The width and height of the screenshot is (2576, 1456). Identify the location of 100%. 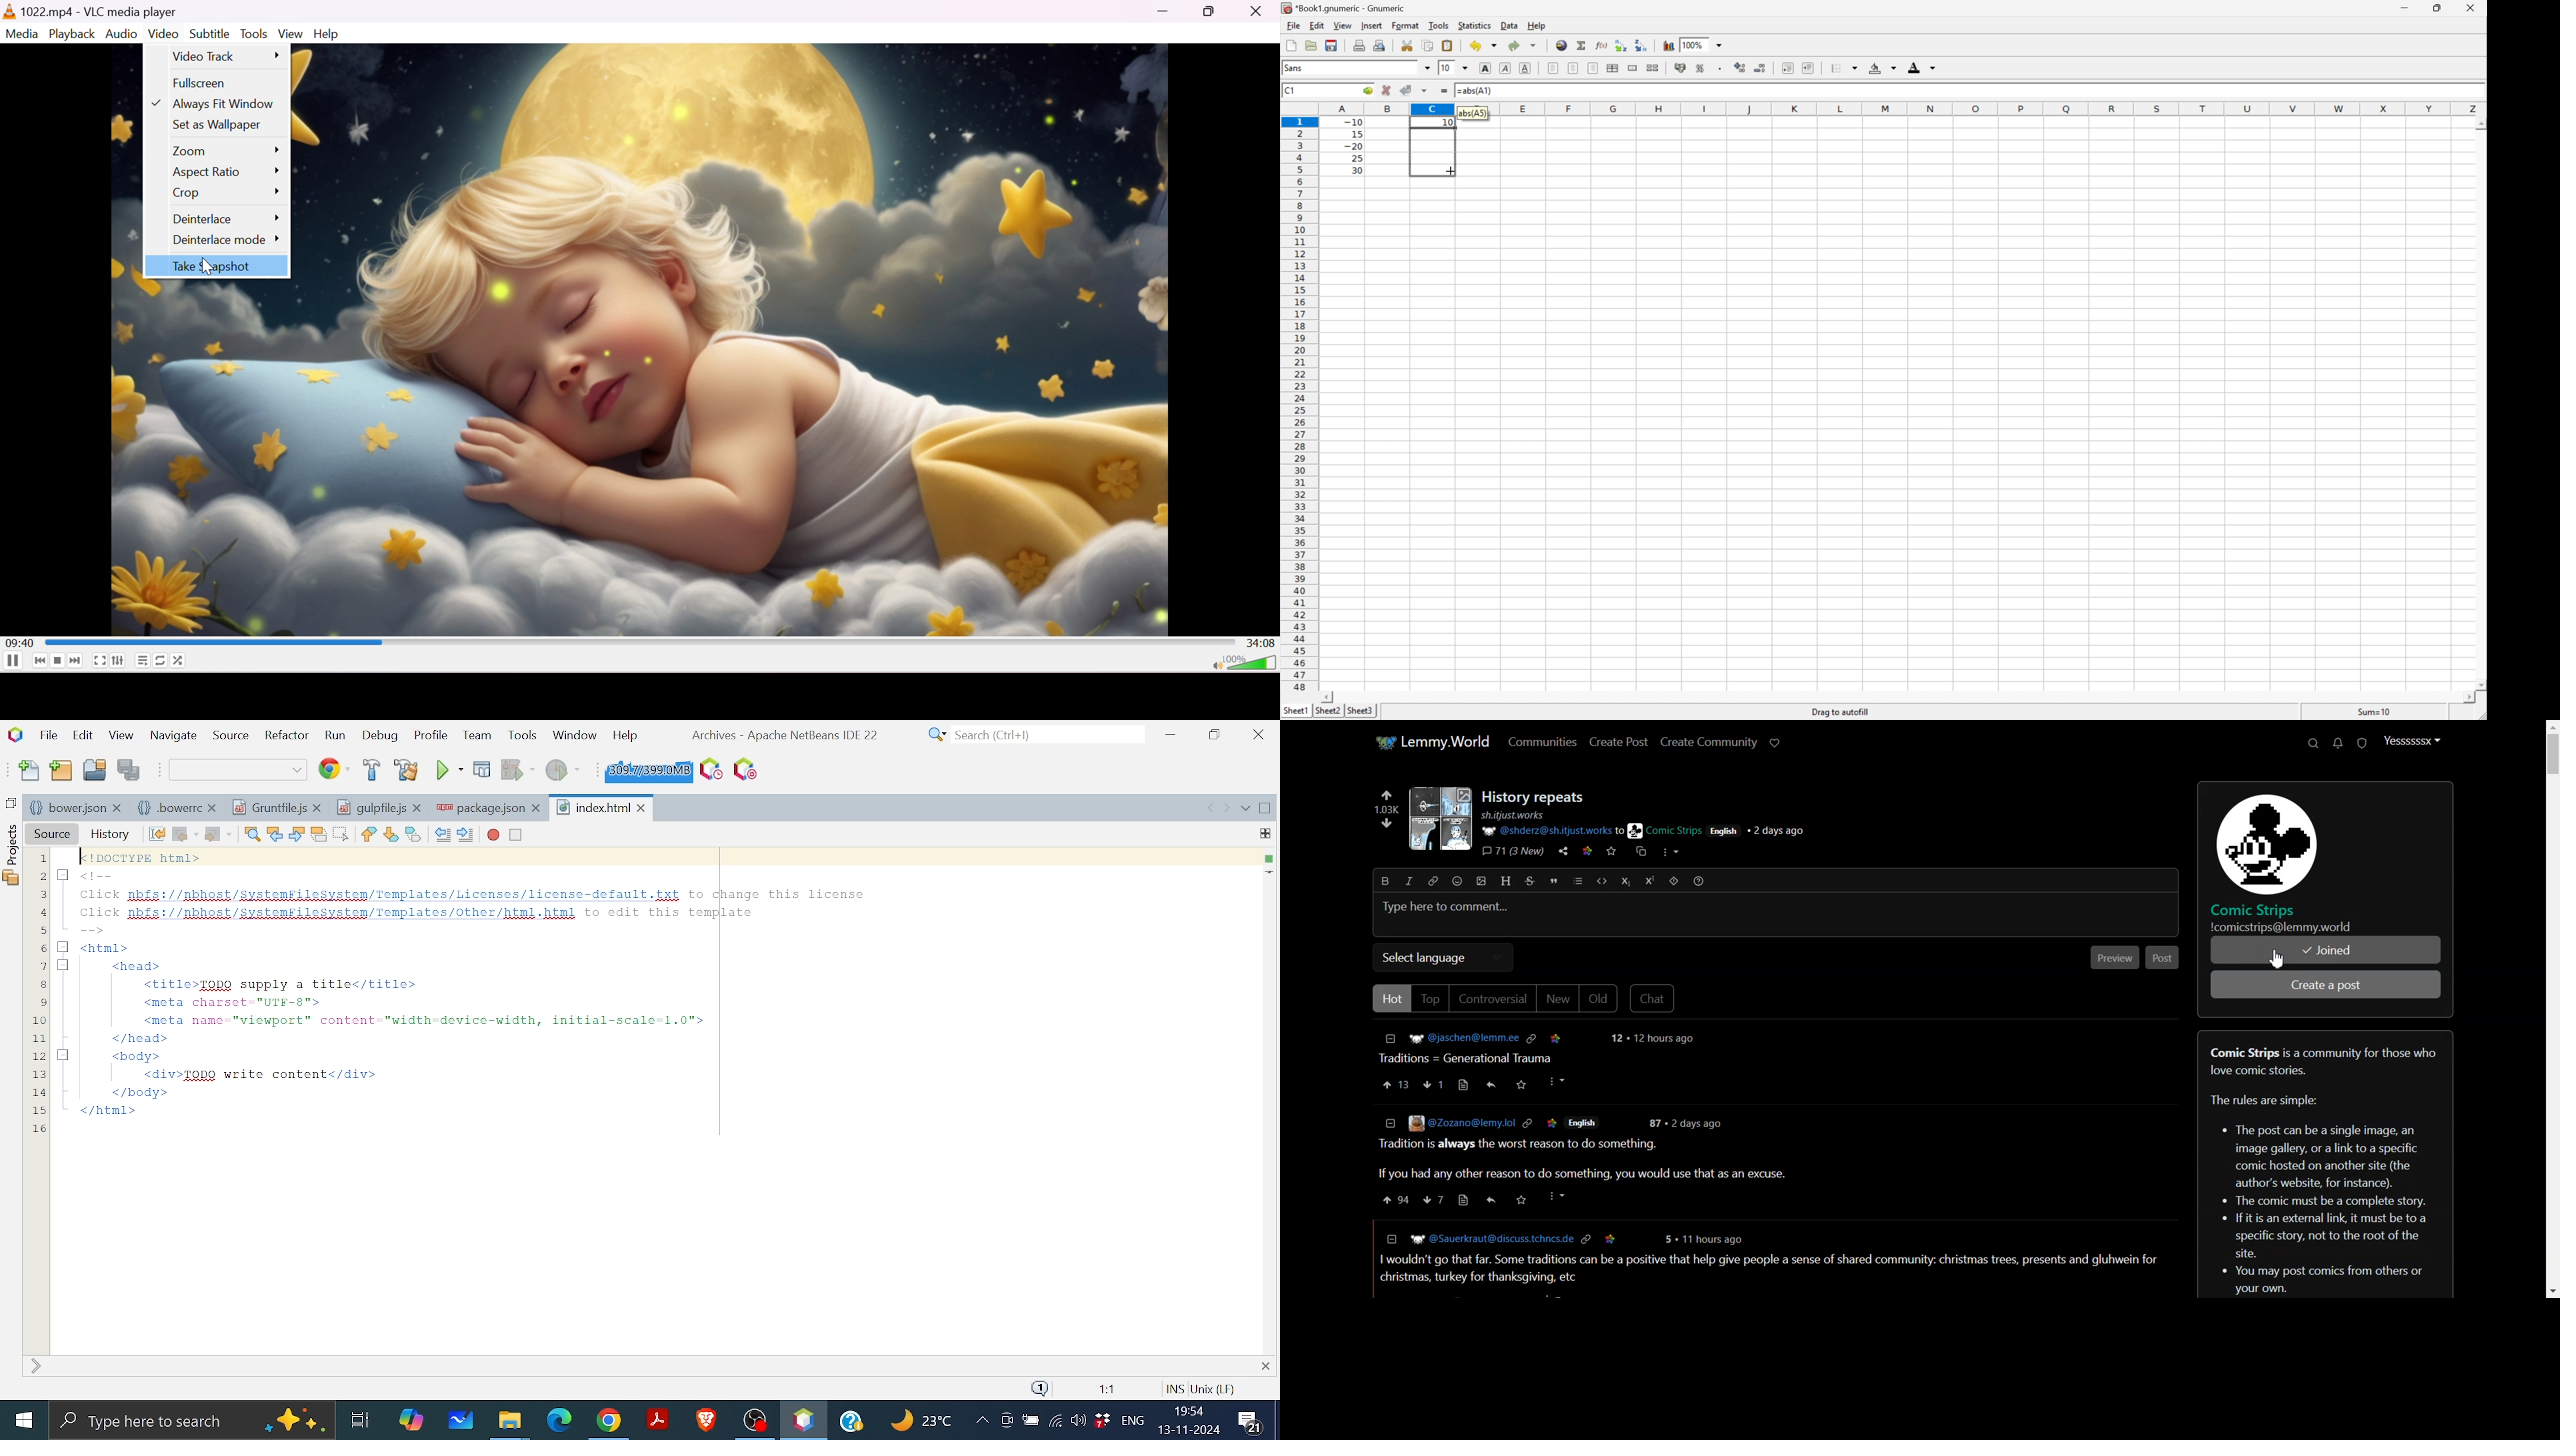
(1695, 44).